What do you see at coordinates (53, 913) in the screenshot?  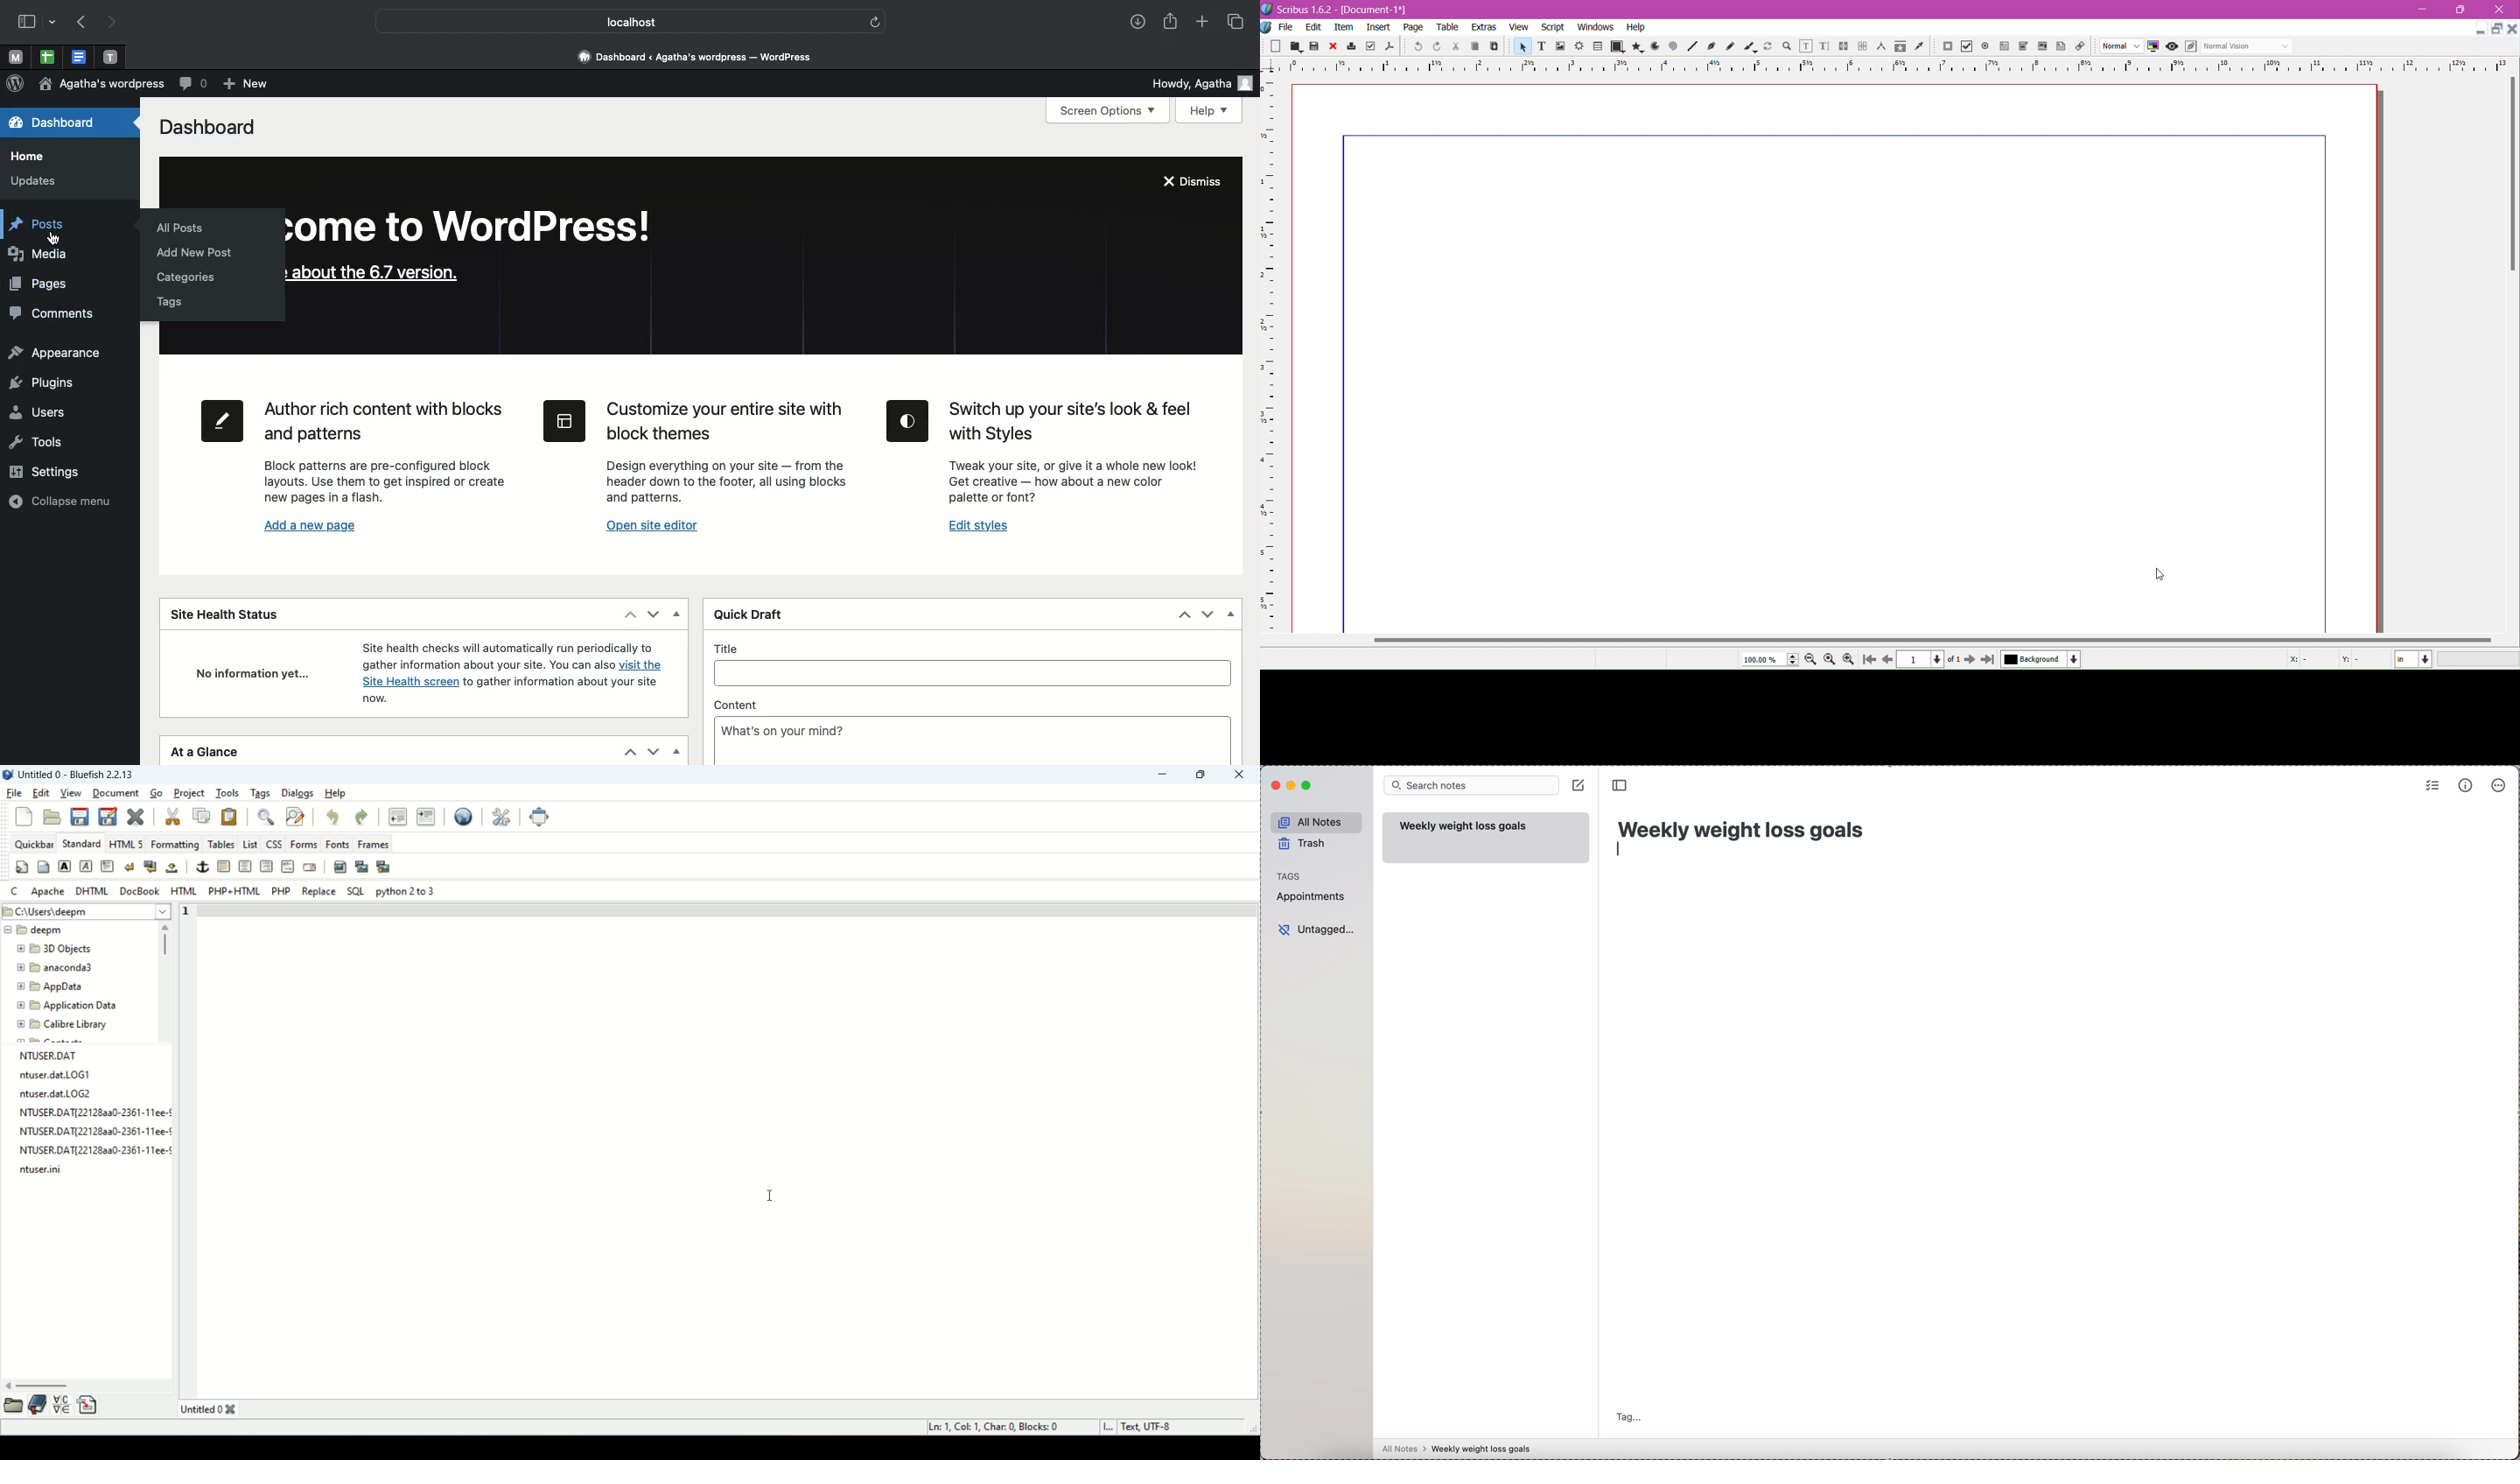 I see ` C\Users\deepm` at bounding box center [53, 913].